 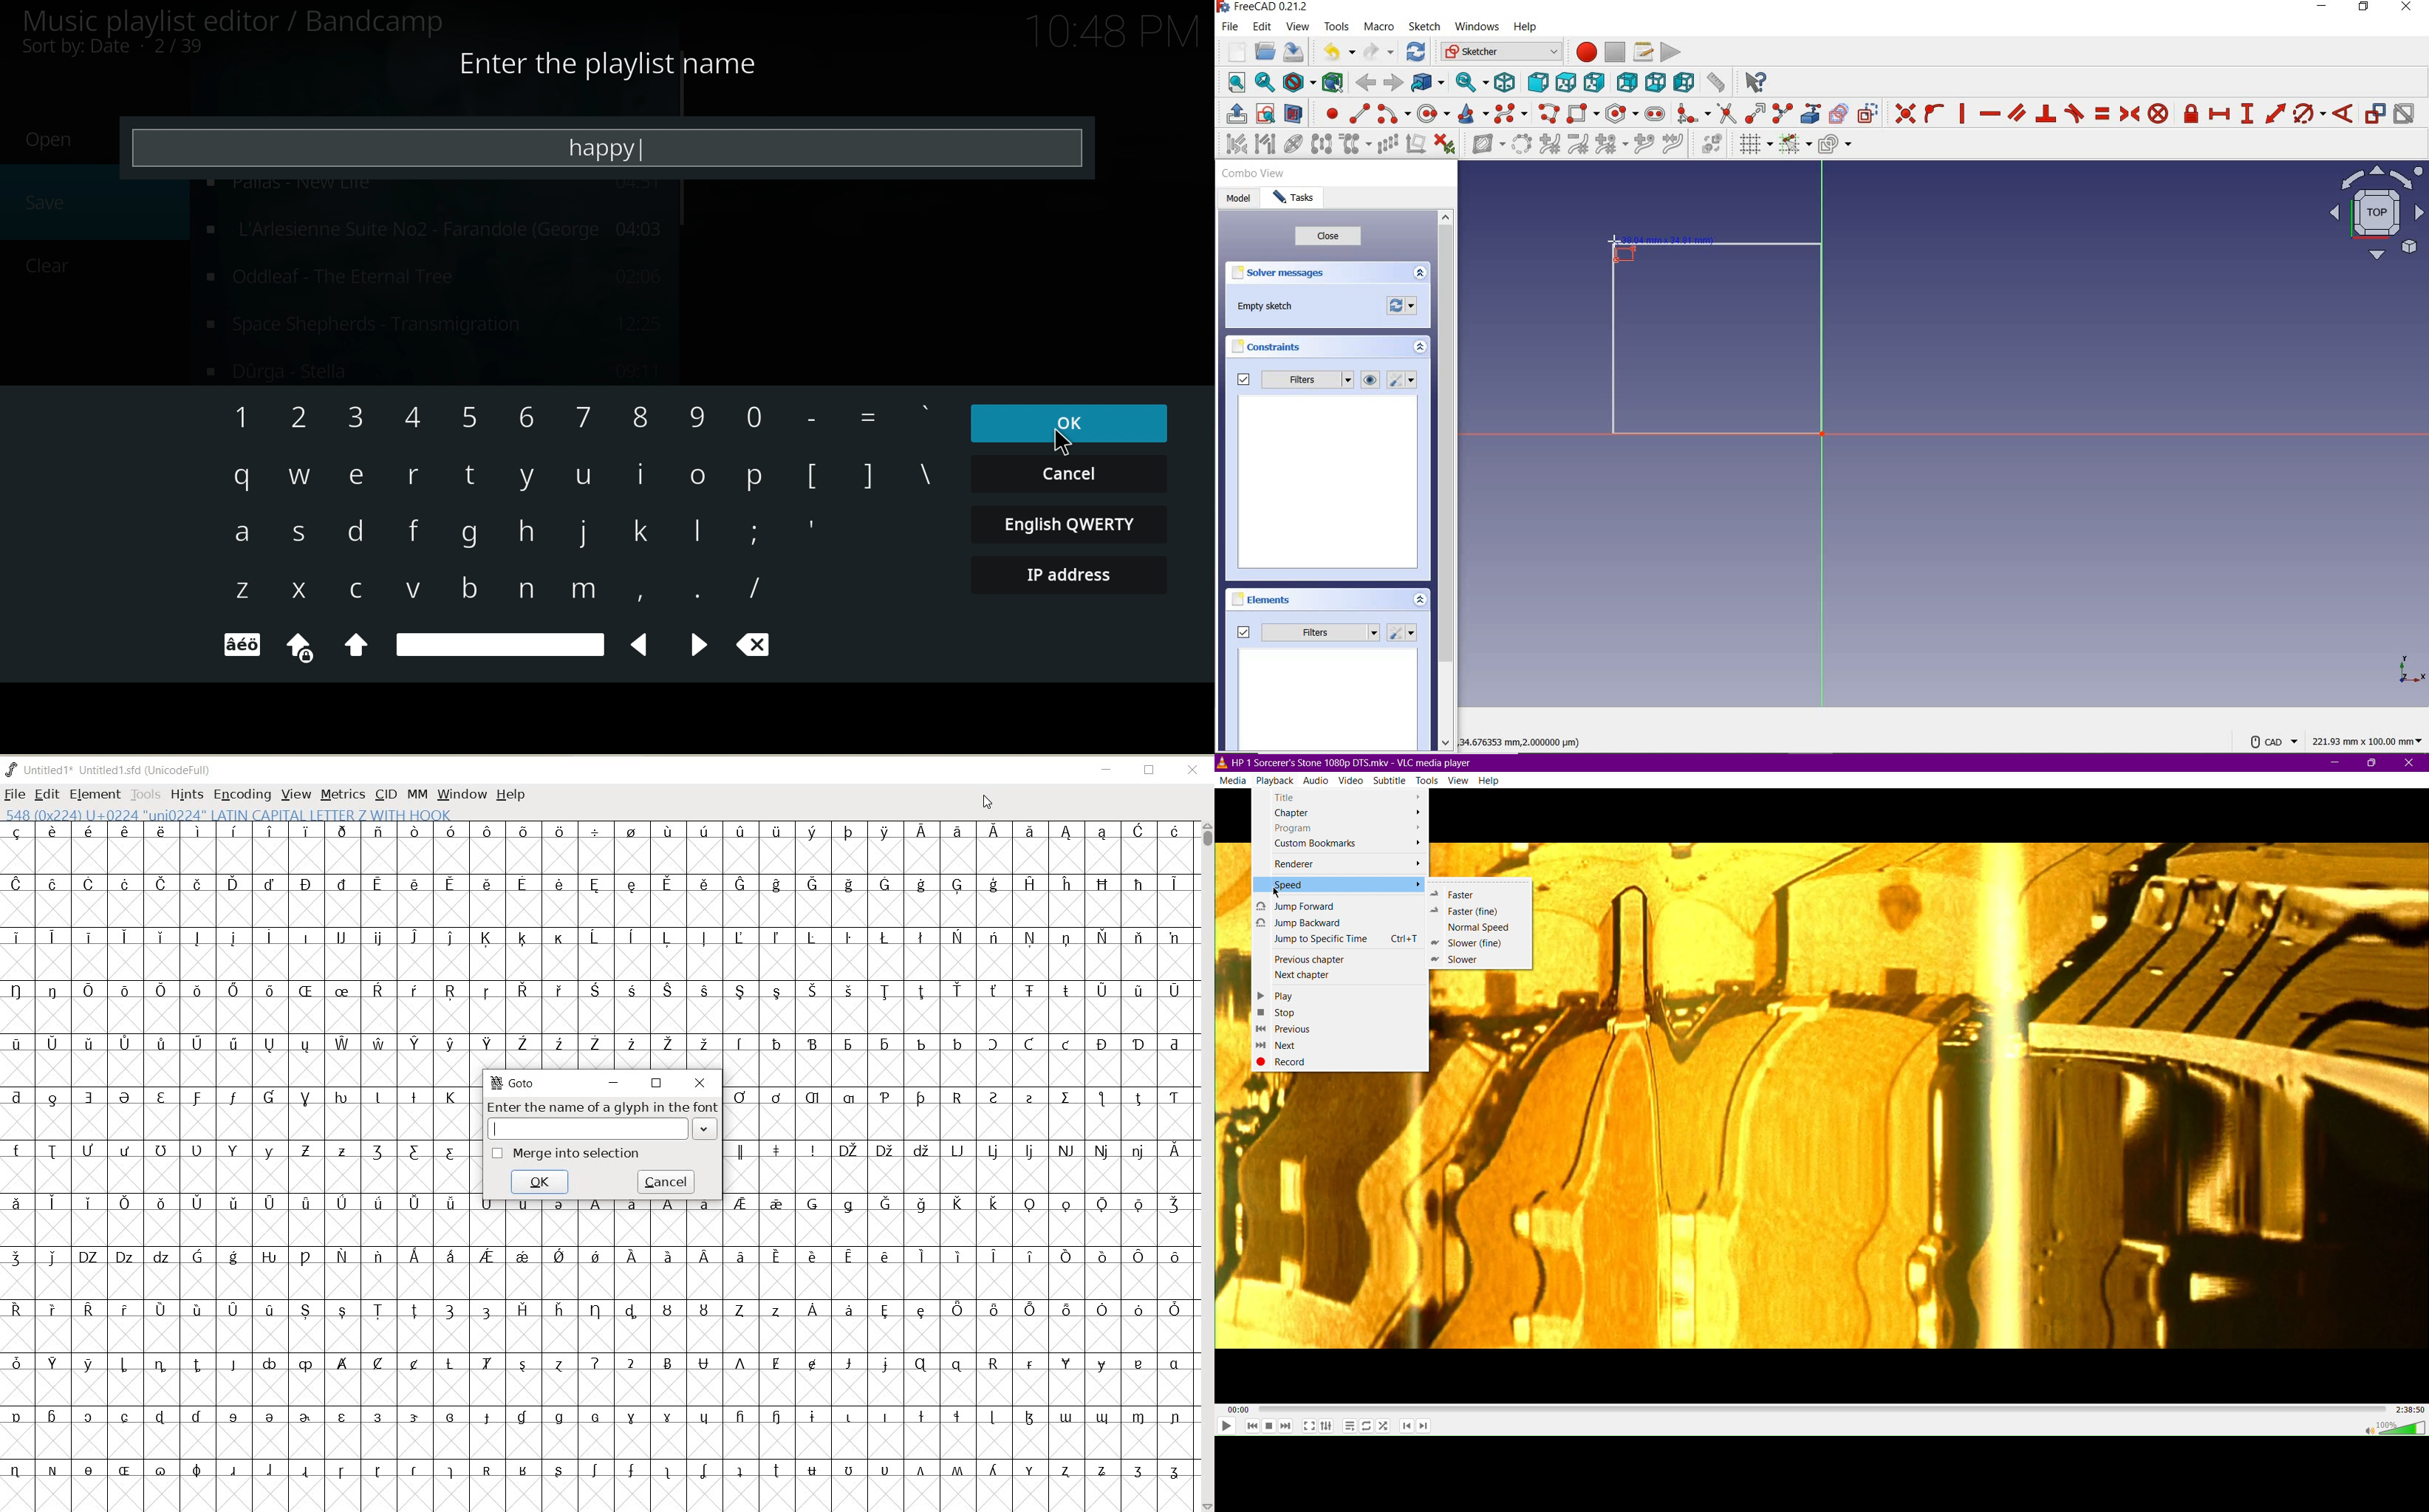 I want to click on modify knot multiplicity, so click(x=1610, y=145).